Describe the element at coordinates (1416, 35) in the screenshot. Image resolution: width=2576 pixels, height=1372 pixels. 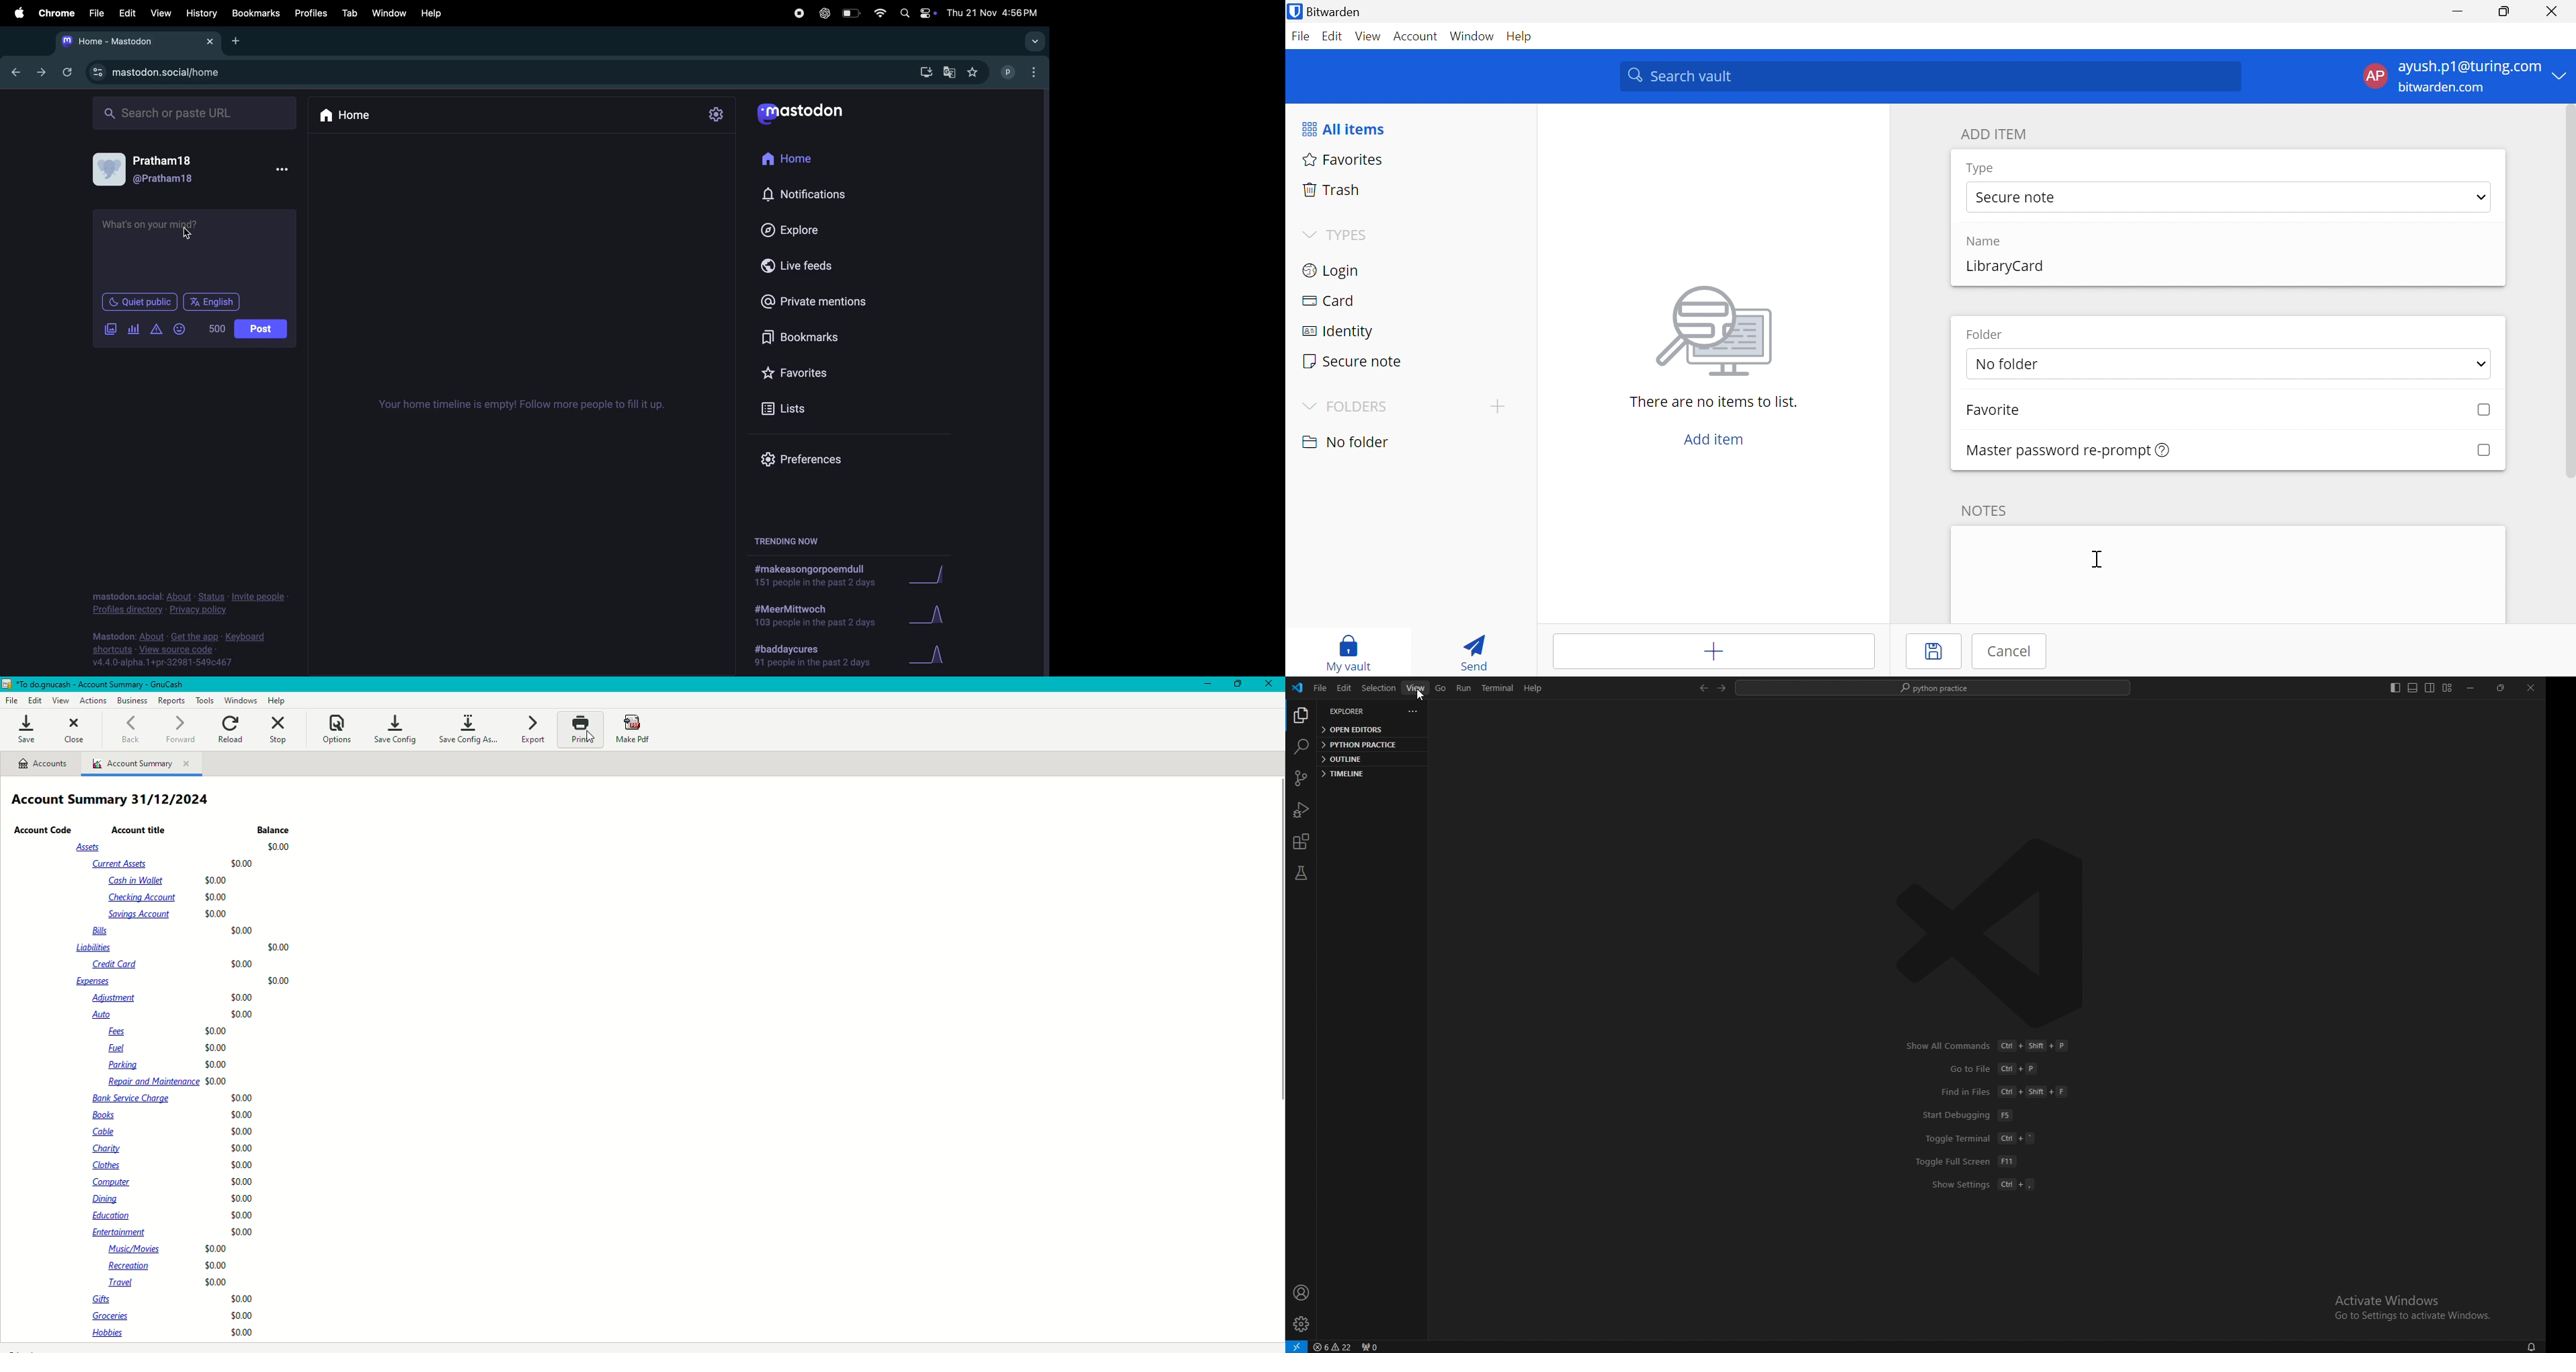
I see `Account` at that location.